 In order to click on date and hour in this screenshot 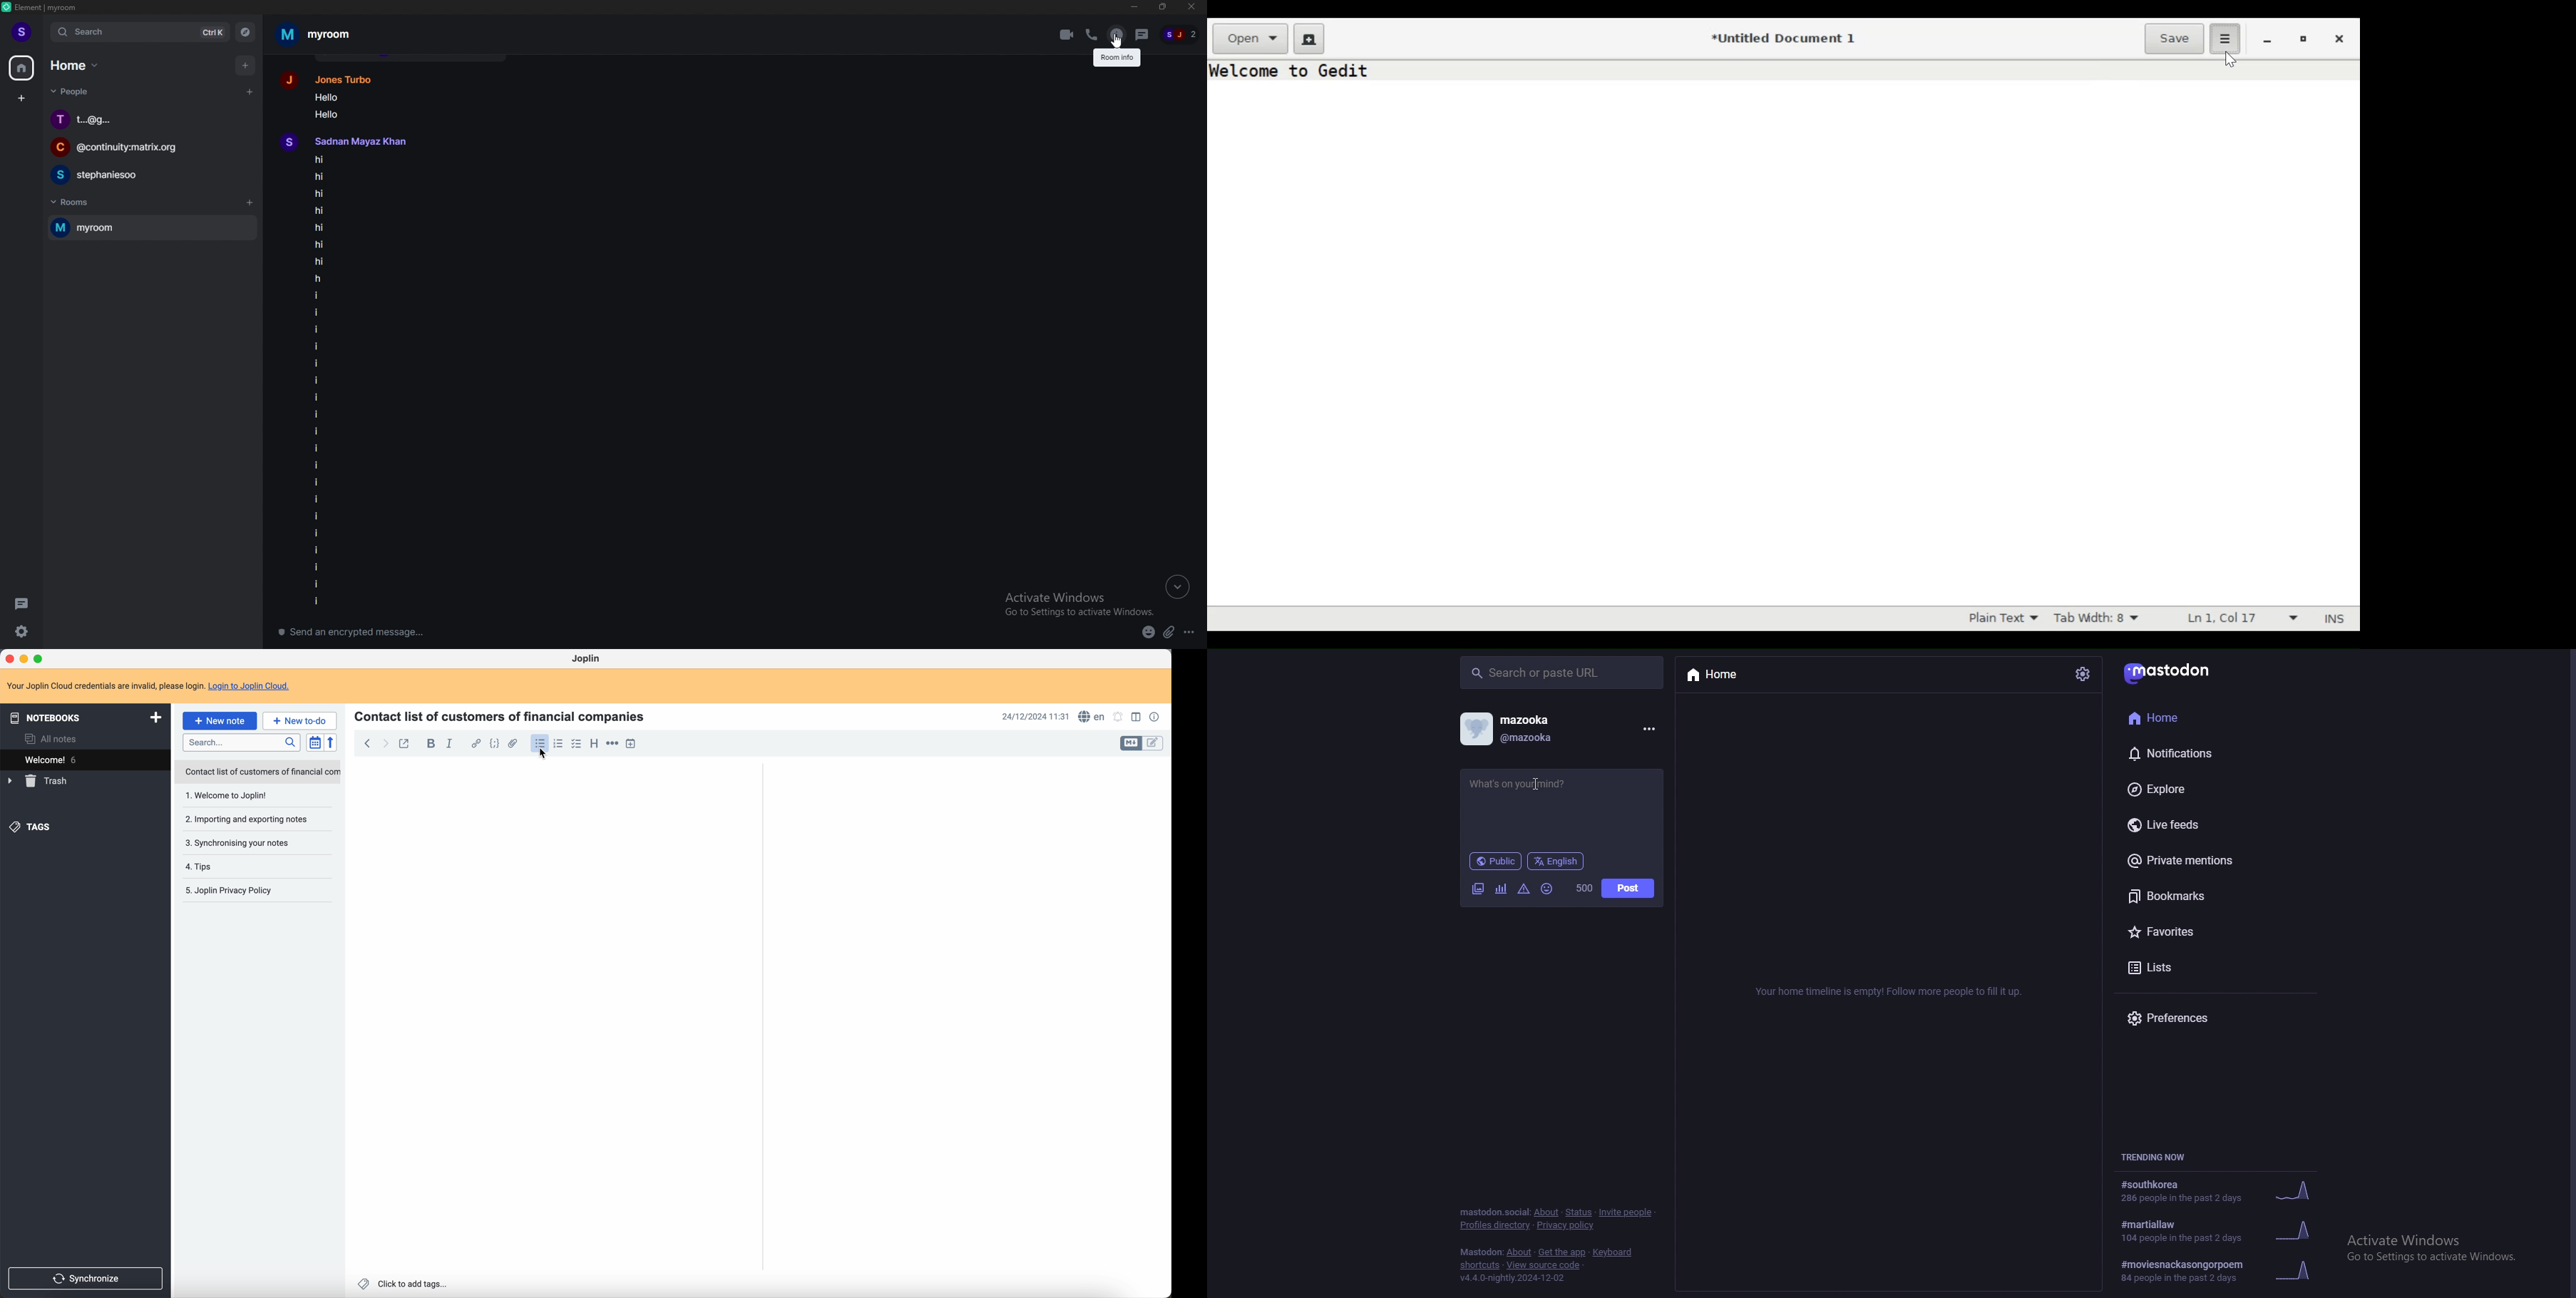, I will do `click(1035, 716)`.